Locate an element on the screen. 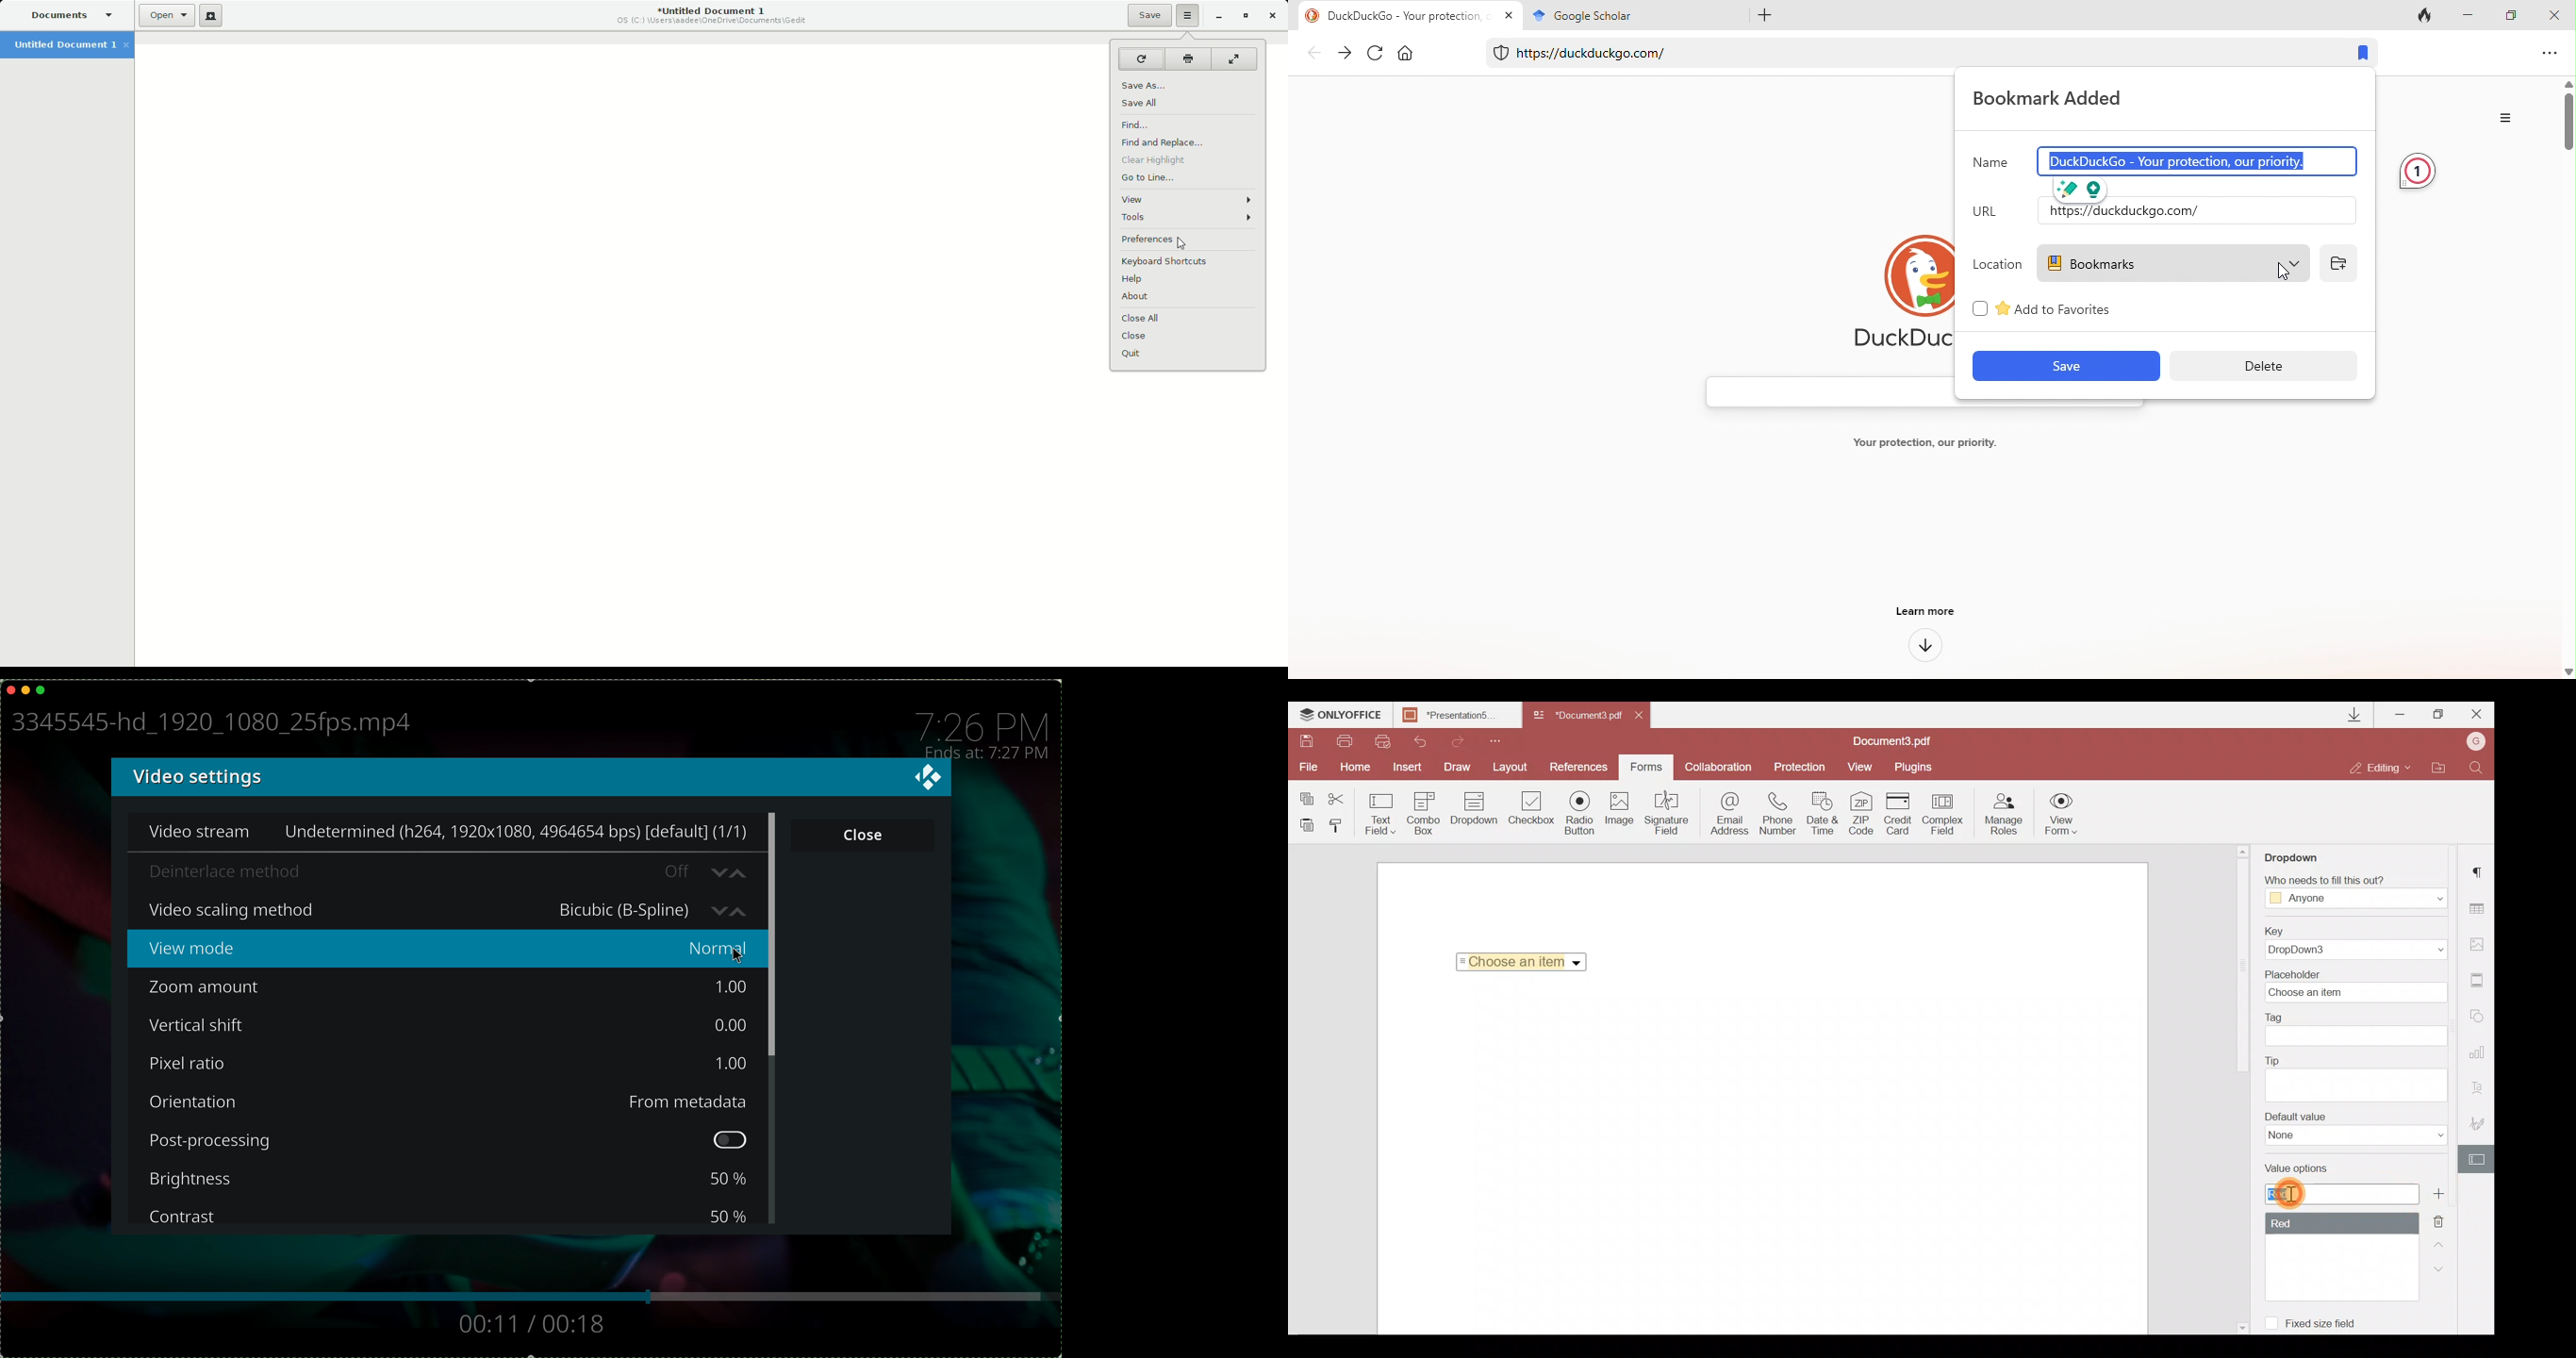 This screenshot has height=1372, width=2576. Combo box is located at coordinates (1423, 814).